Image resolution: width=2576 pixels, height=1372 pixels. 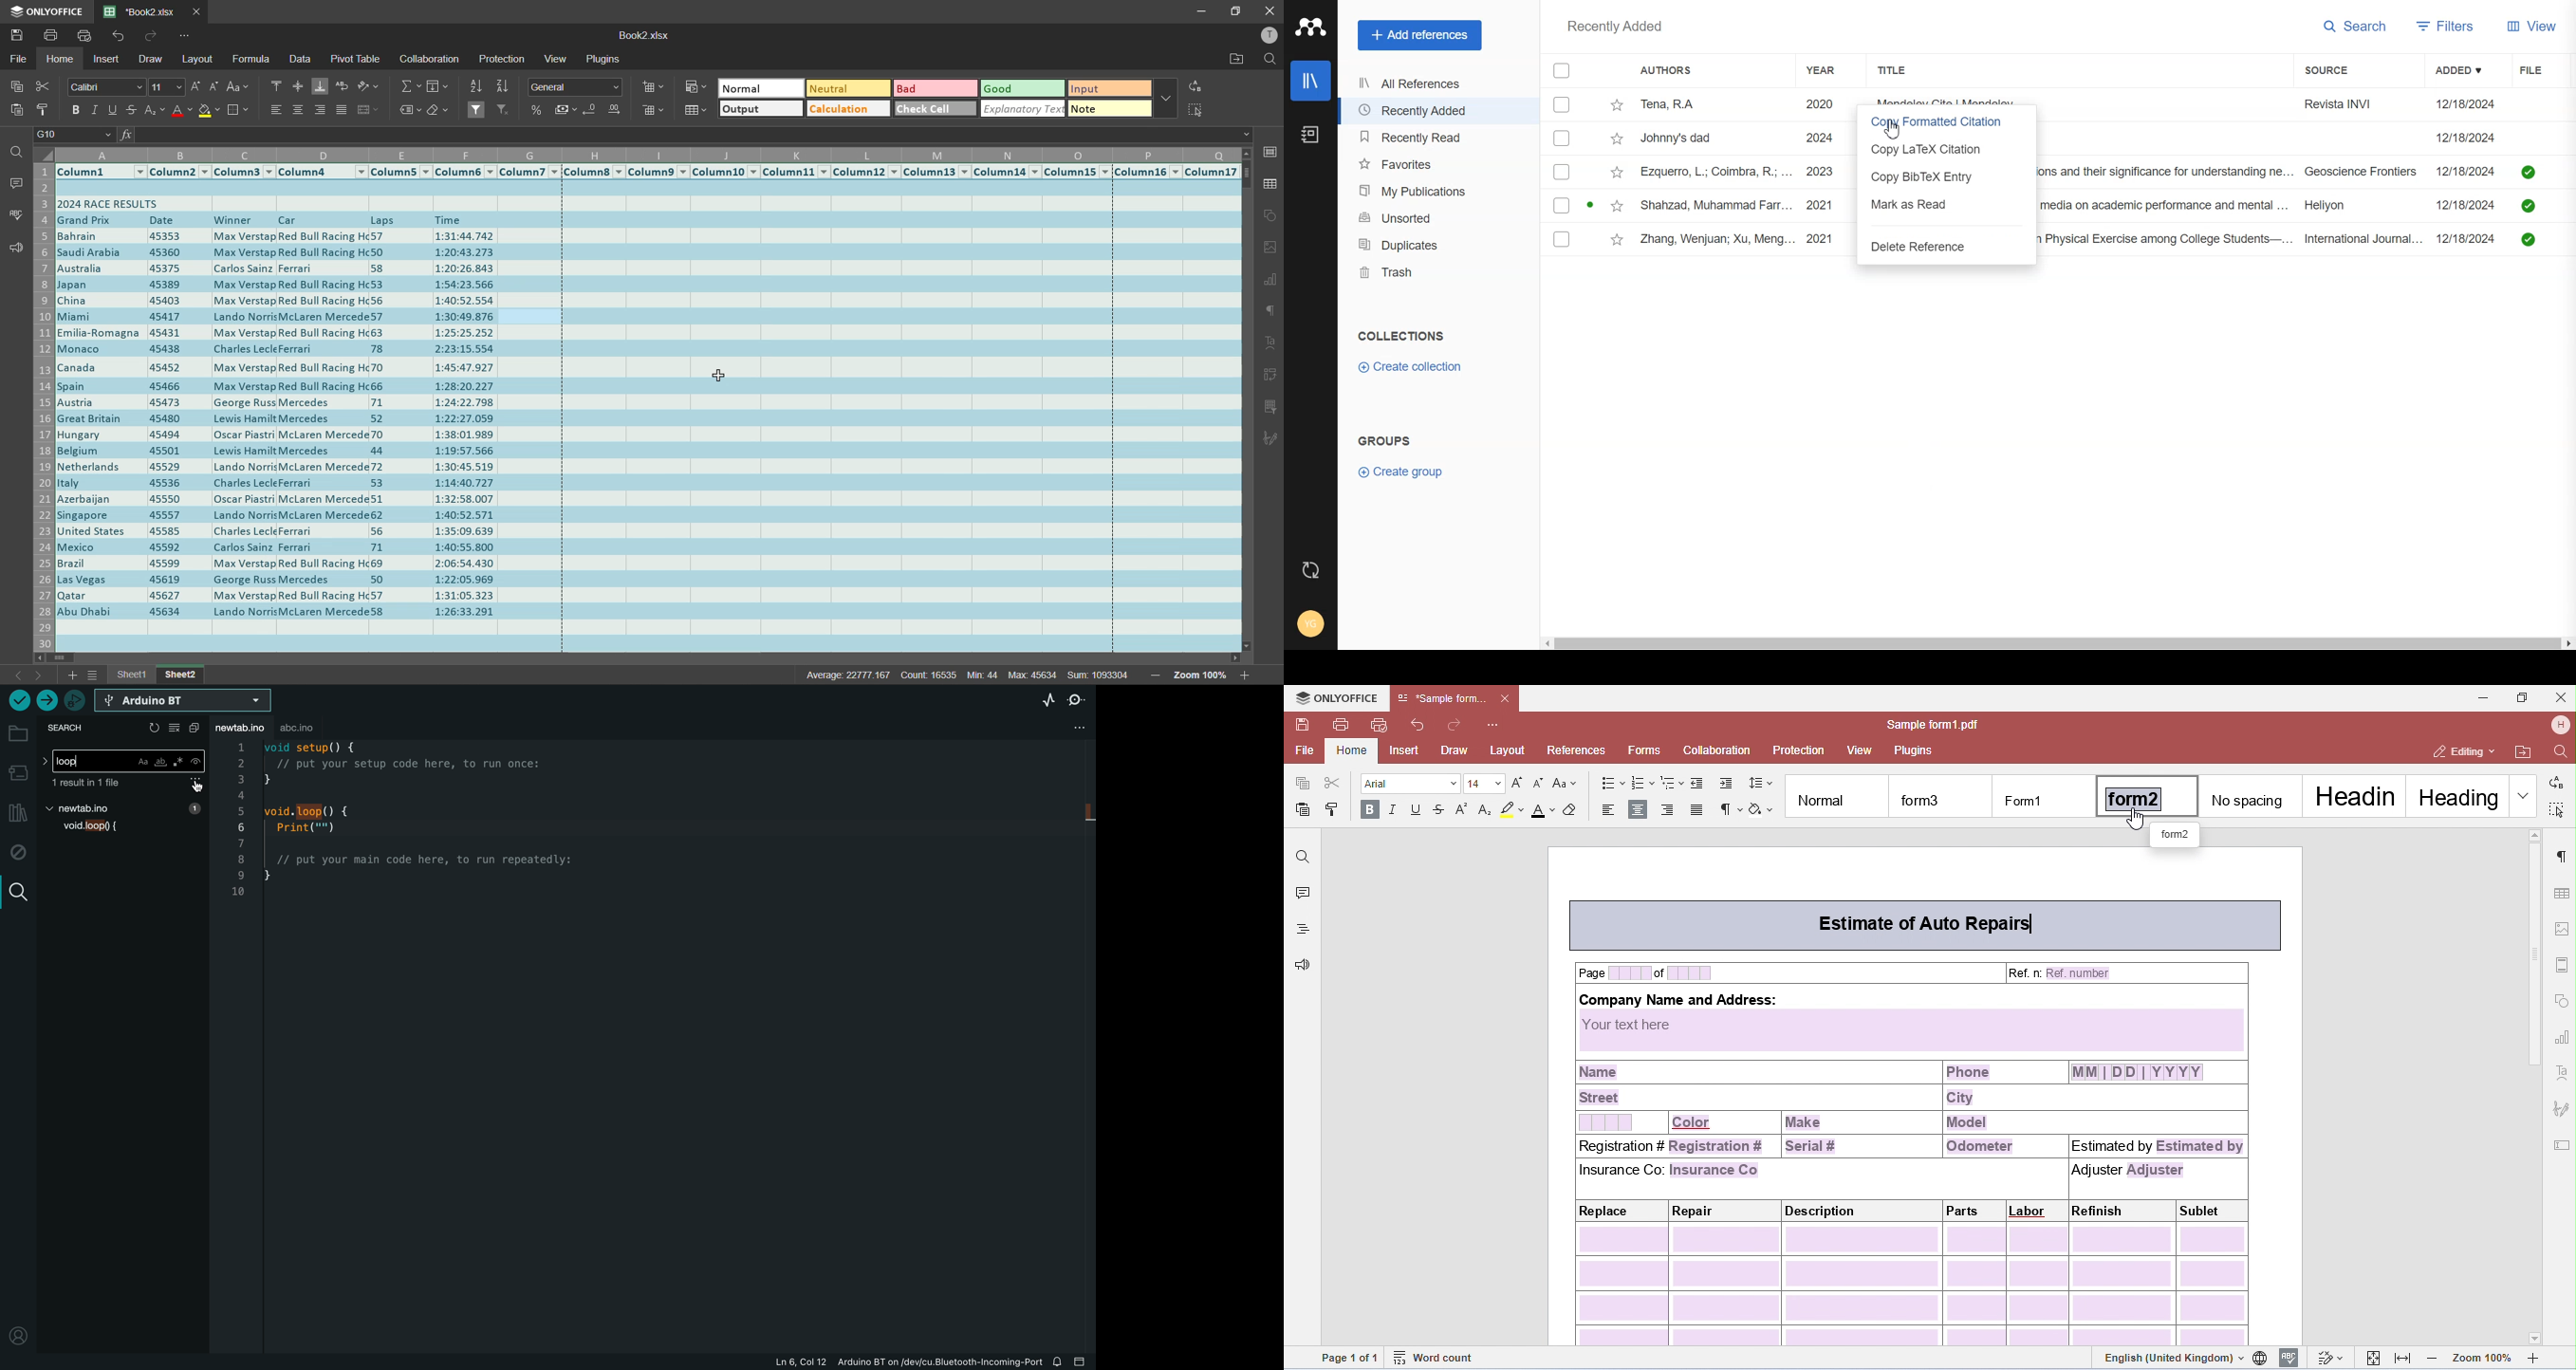 I want to click on Column , so click(x=323, y=172).